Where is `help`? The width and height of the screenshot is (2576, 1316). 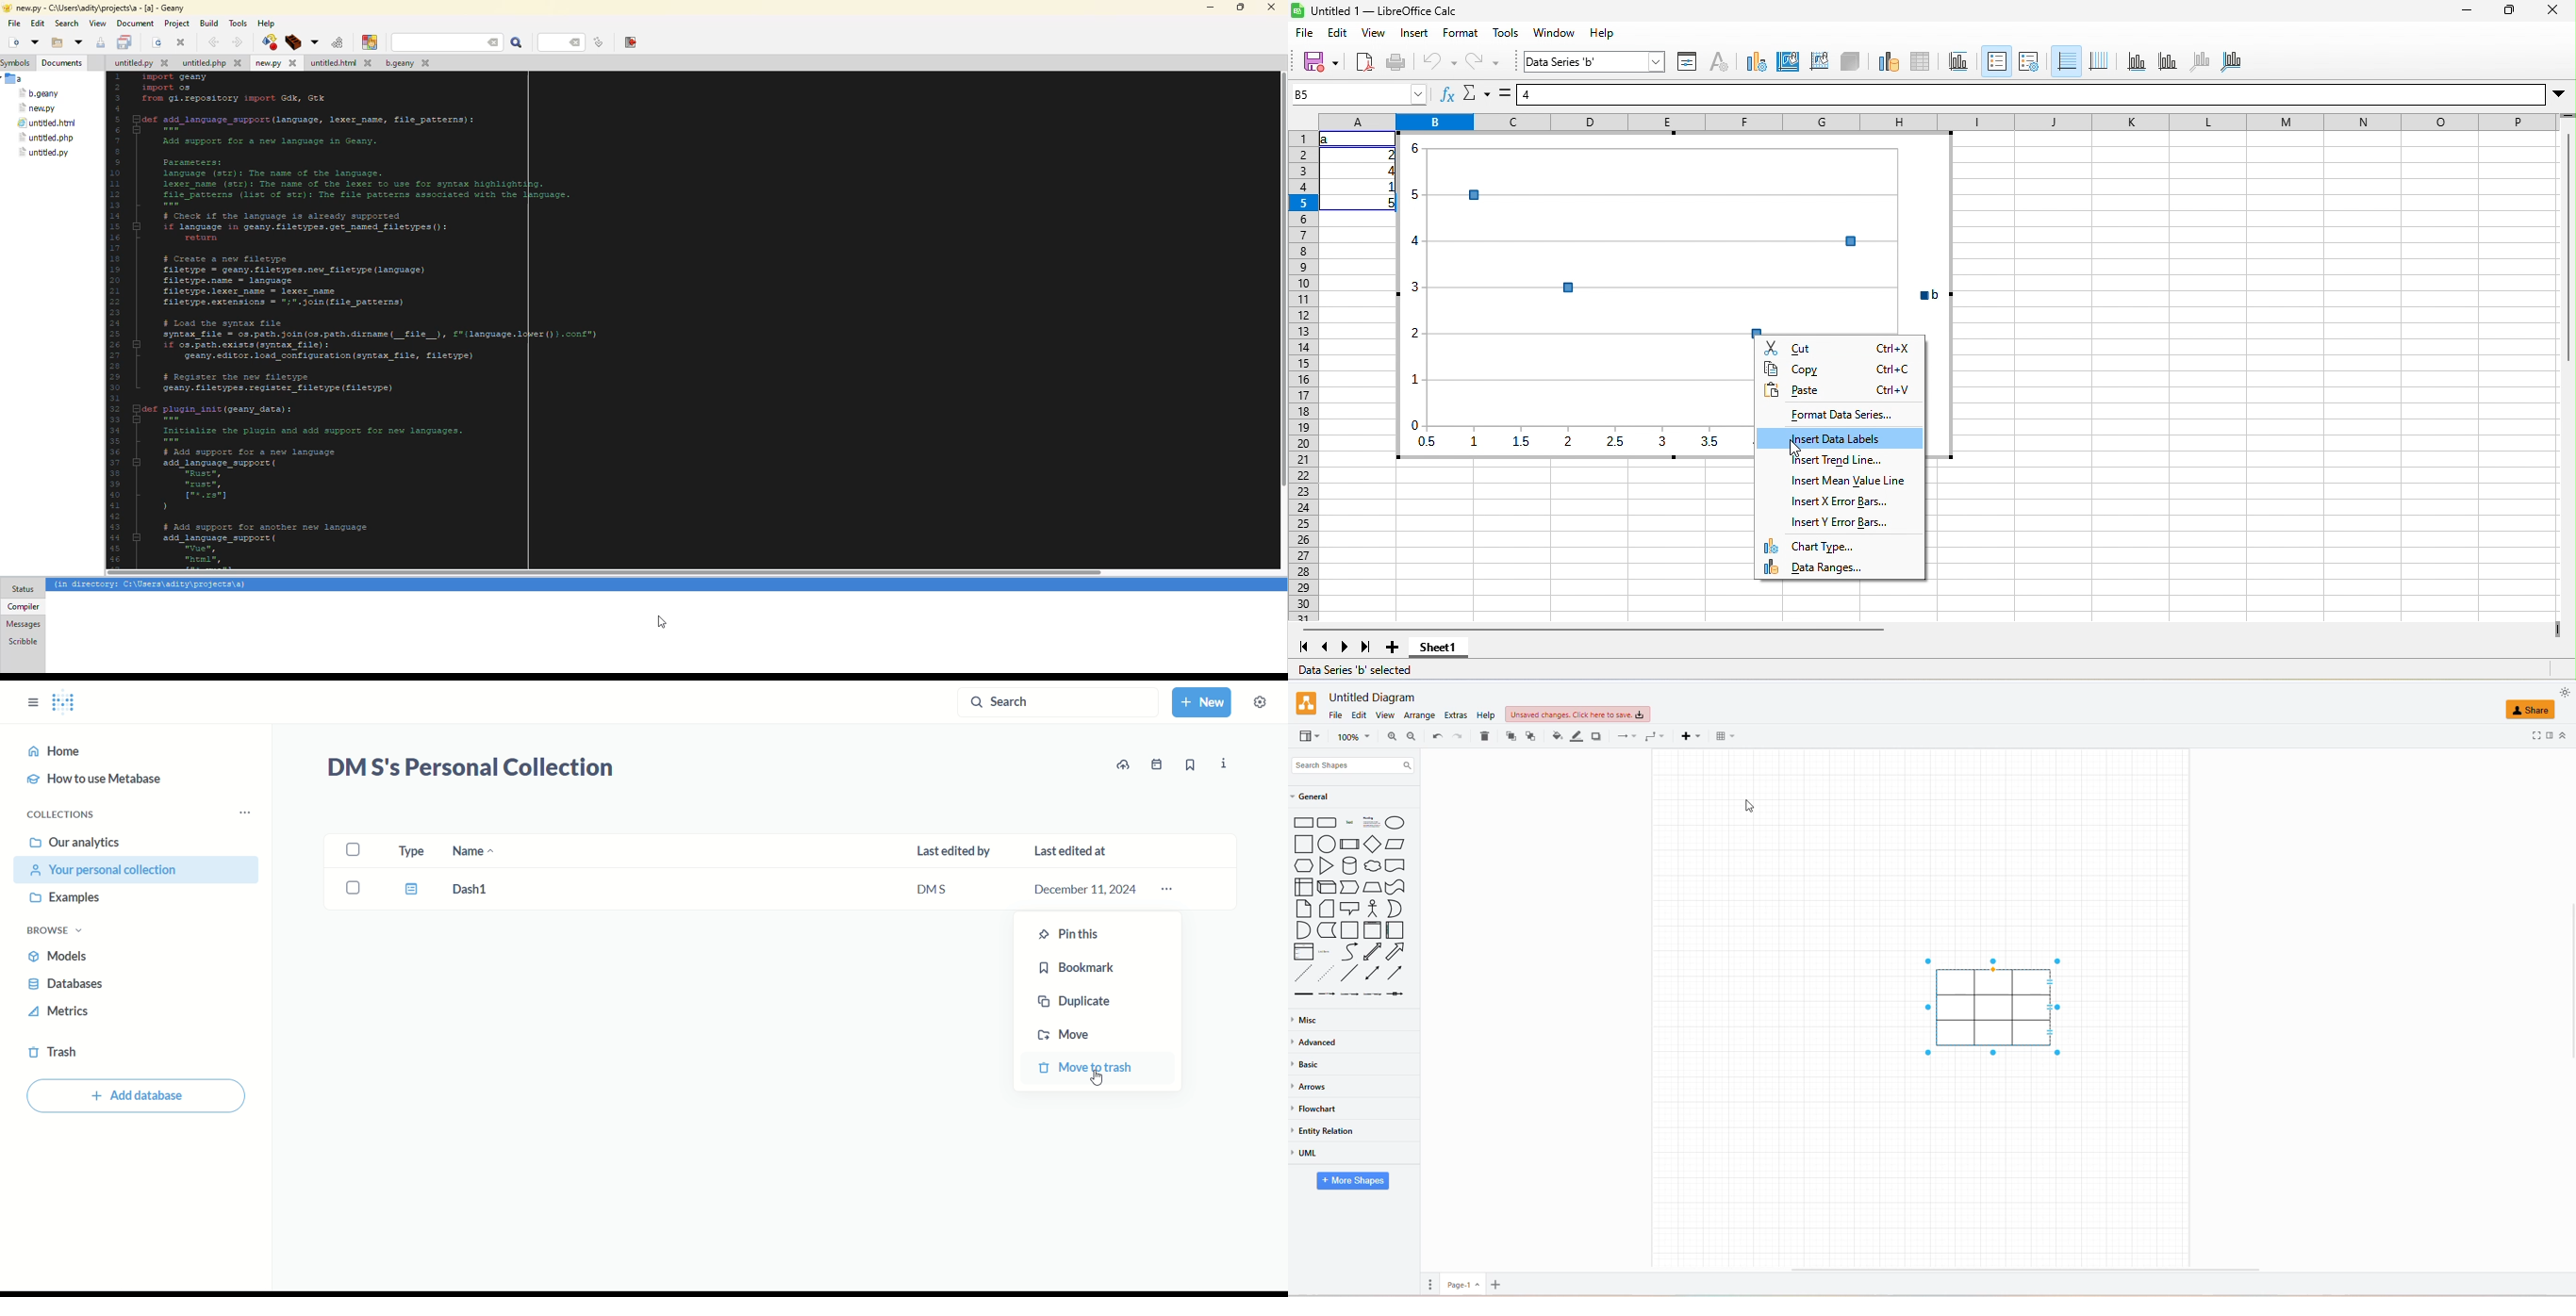
help is located at coordinates (1602, 33).